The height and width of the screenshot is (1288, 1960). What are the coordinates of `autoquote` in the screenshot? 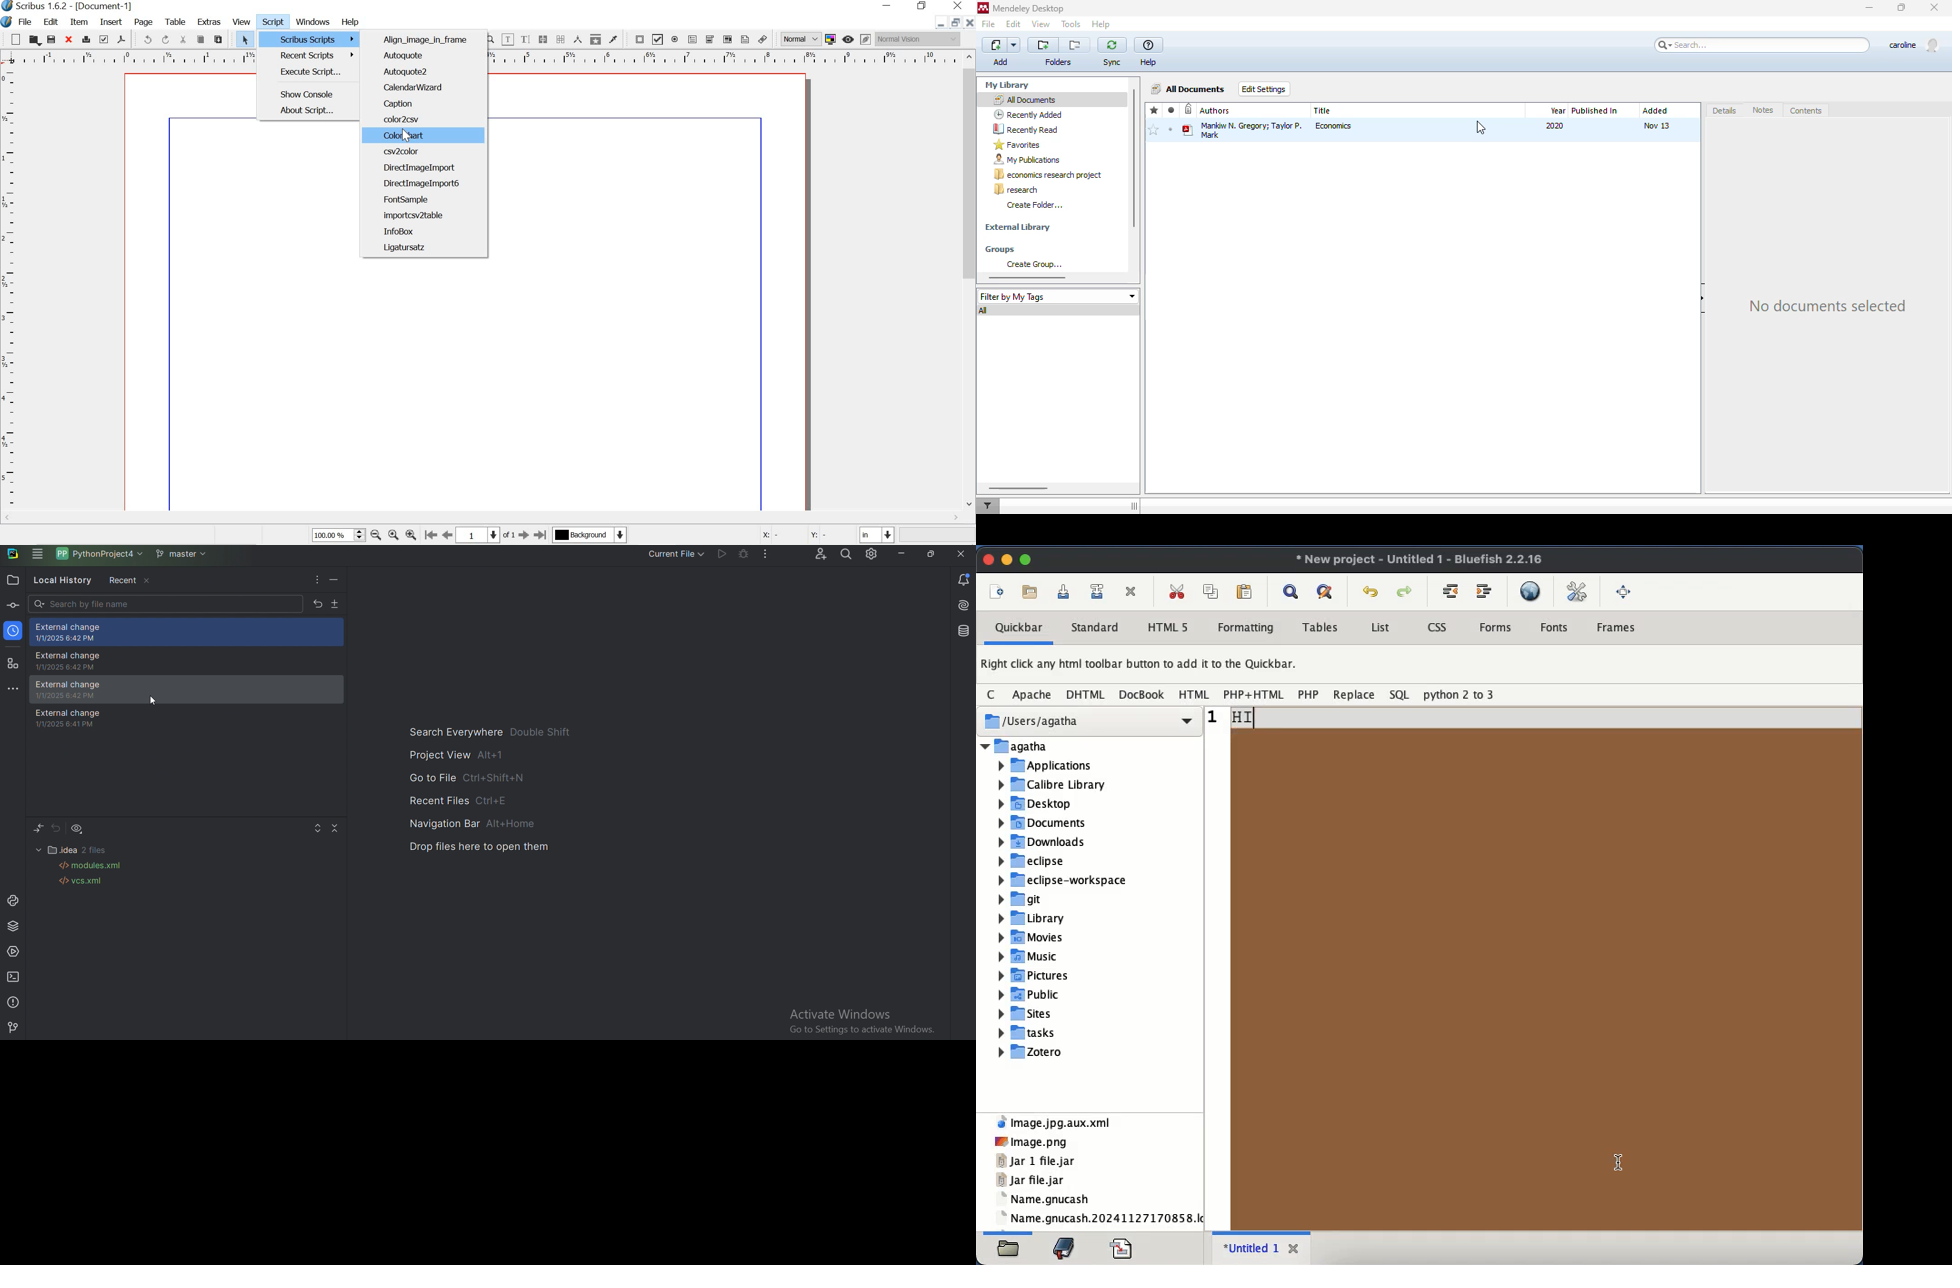 It's located at (430, 56).